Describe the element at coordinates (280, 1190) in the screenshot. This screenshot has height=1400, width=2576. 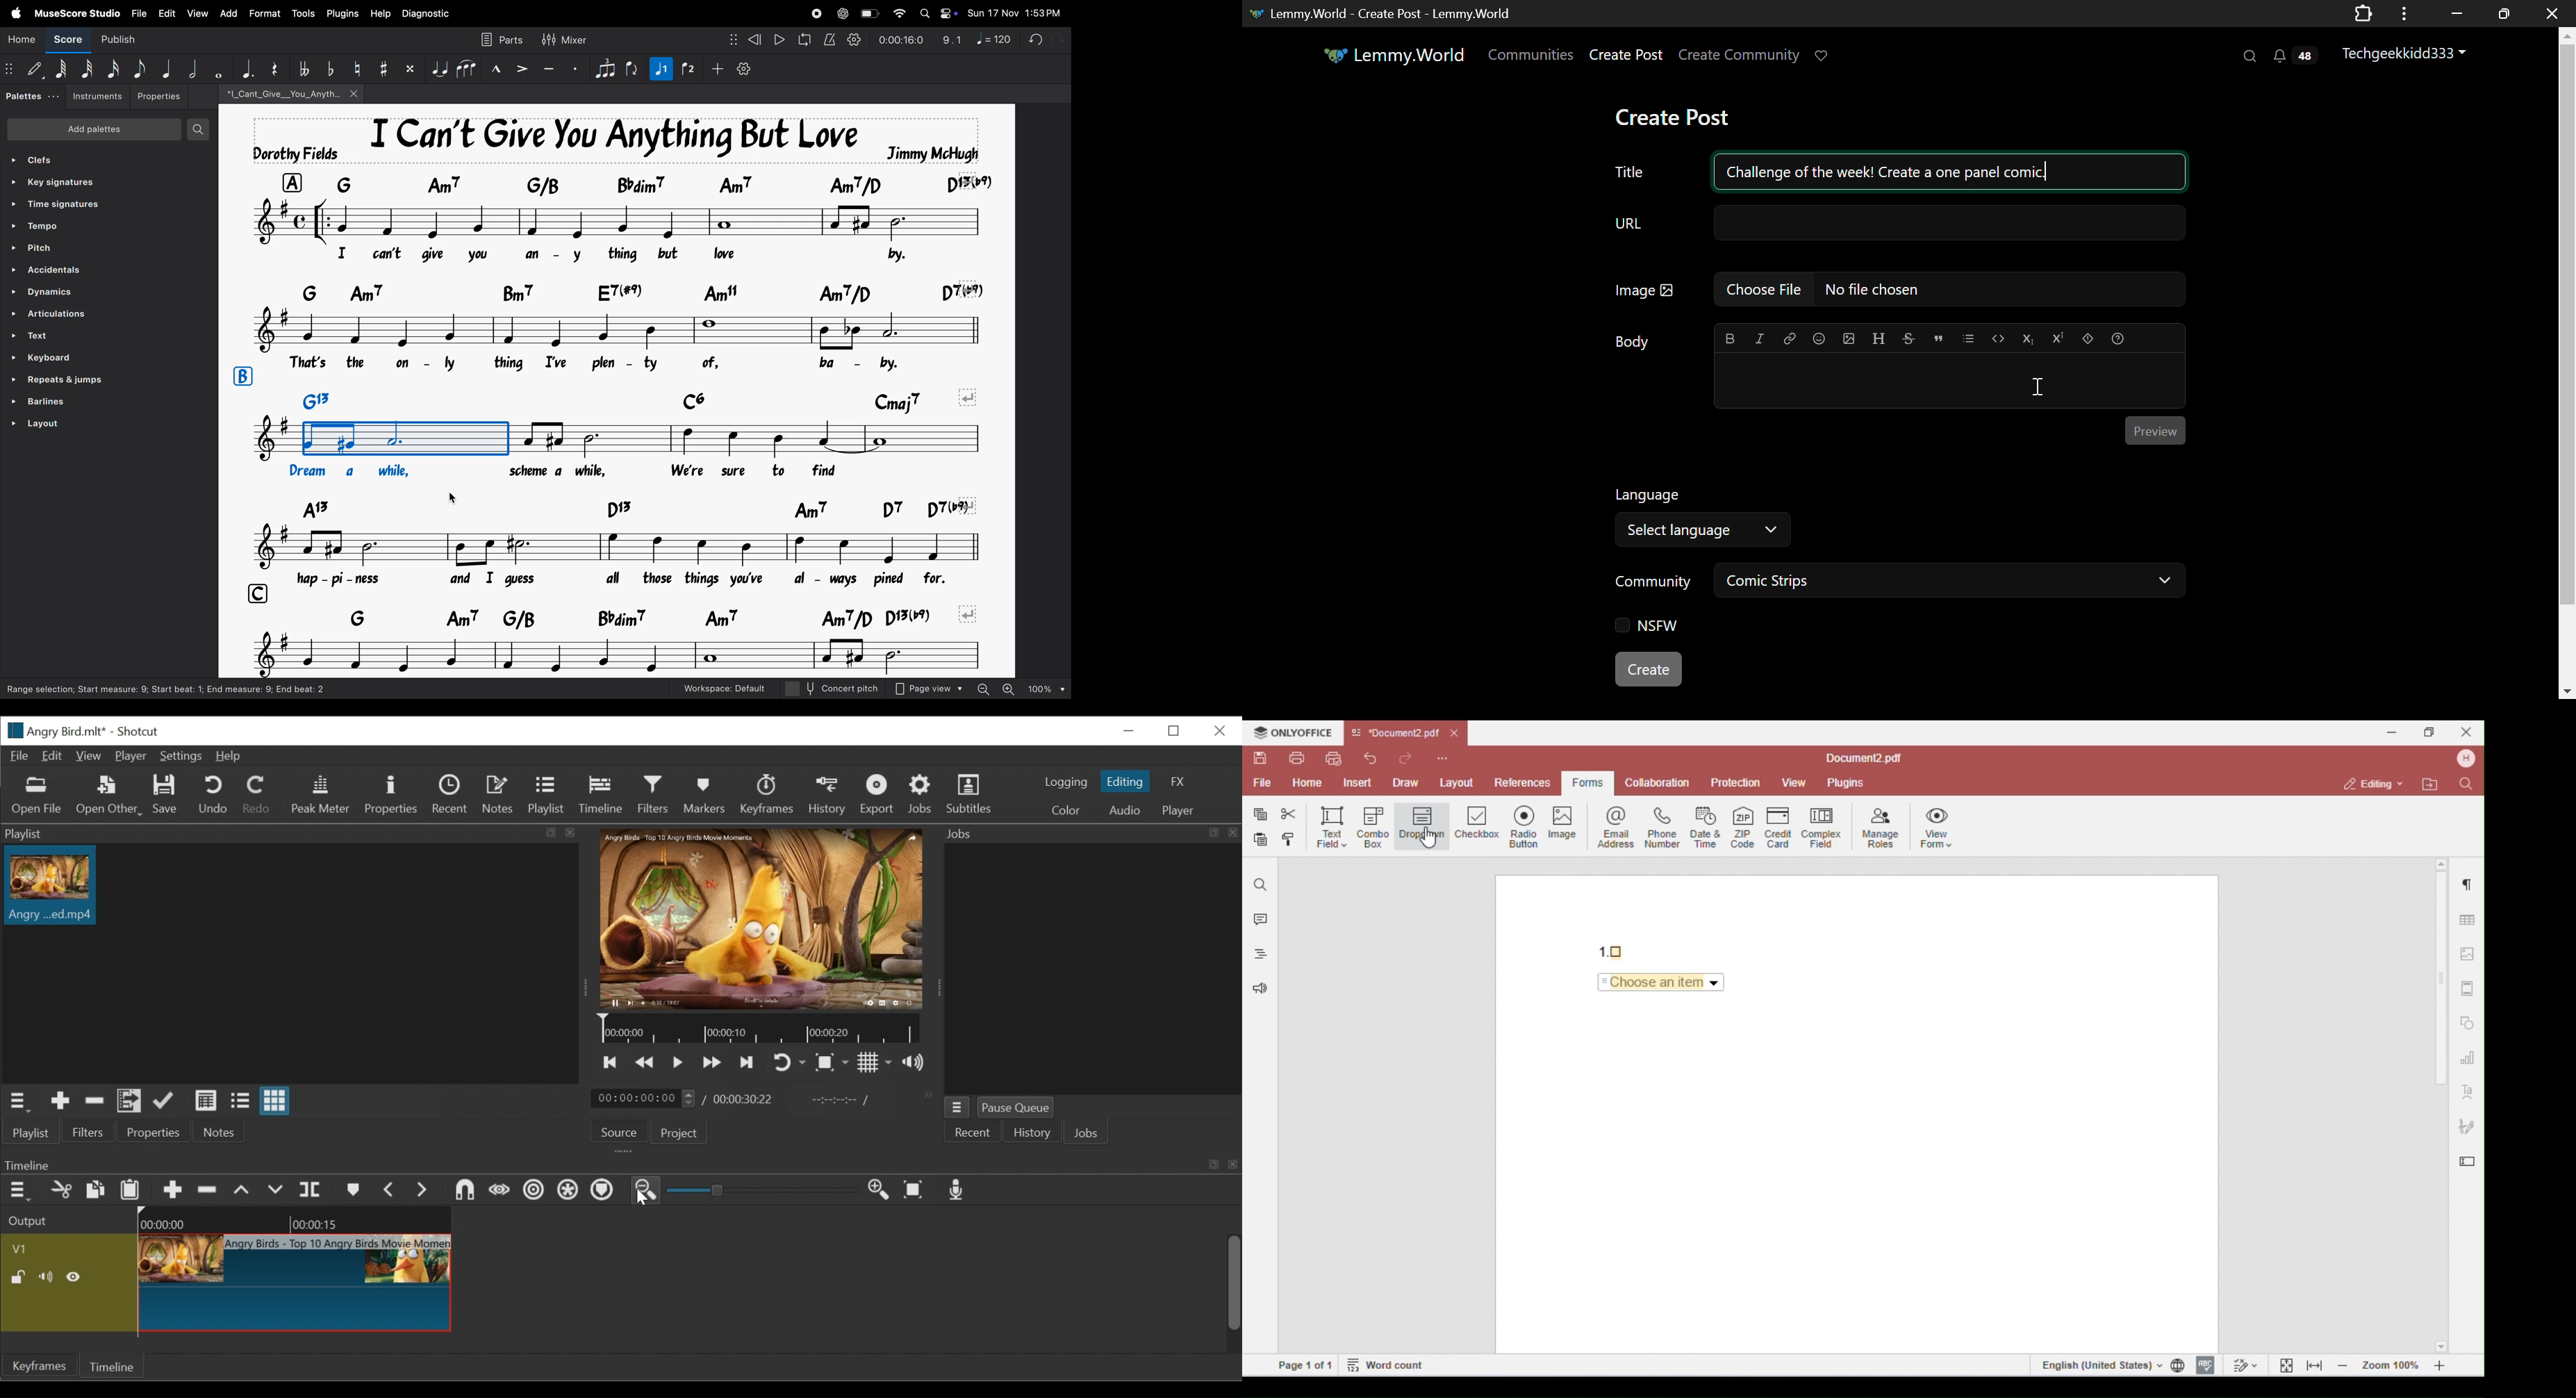
I see `down` at that location.